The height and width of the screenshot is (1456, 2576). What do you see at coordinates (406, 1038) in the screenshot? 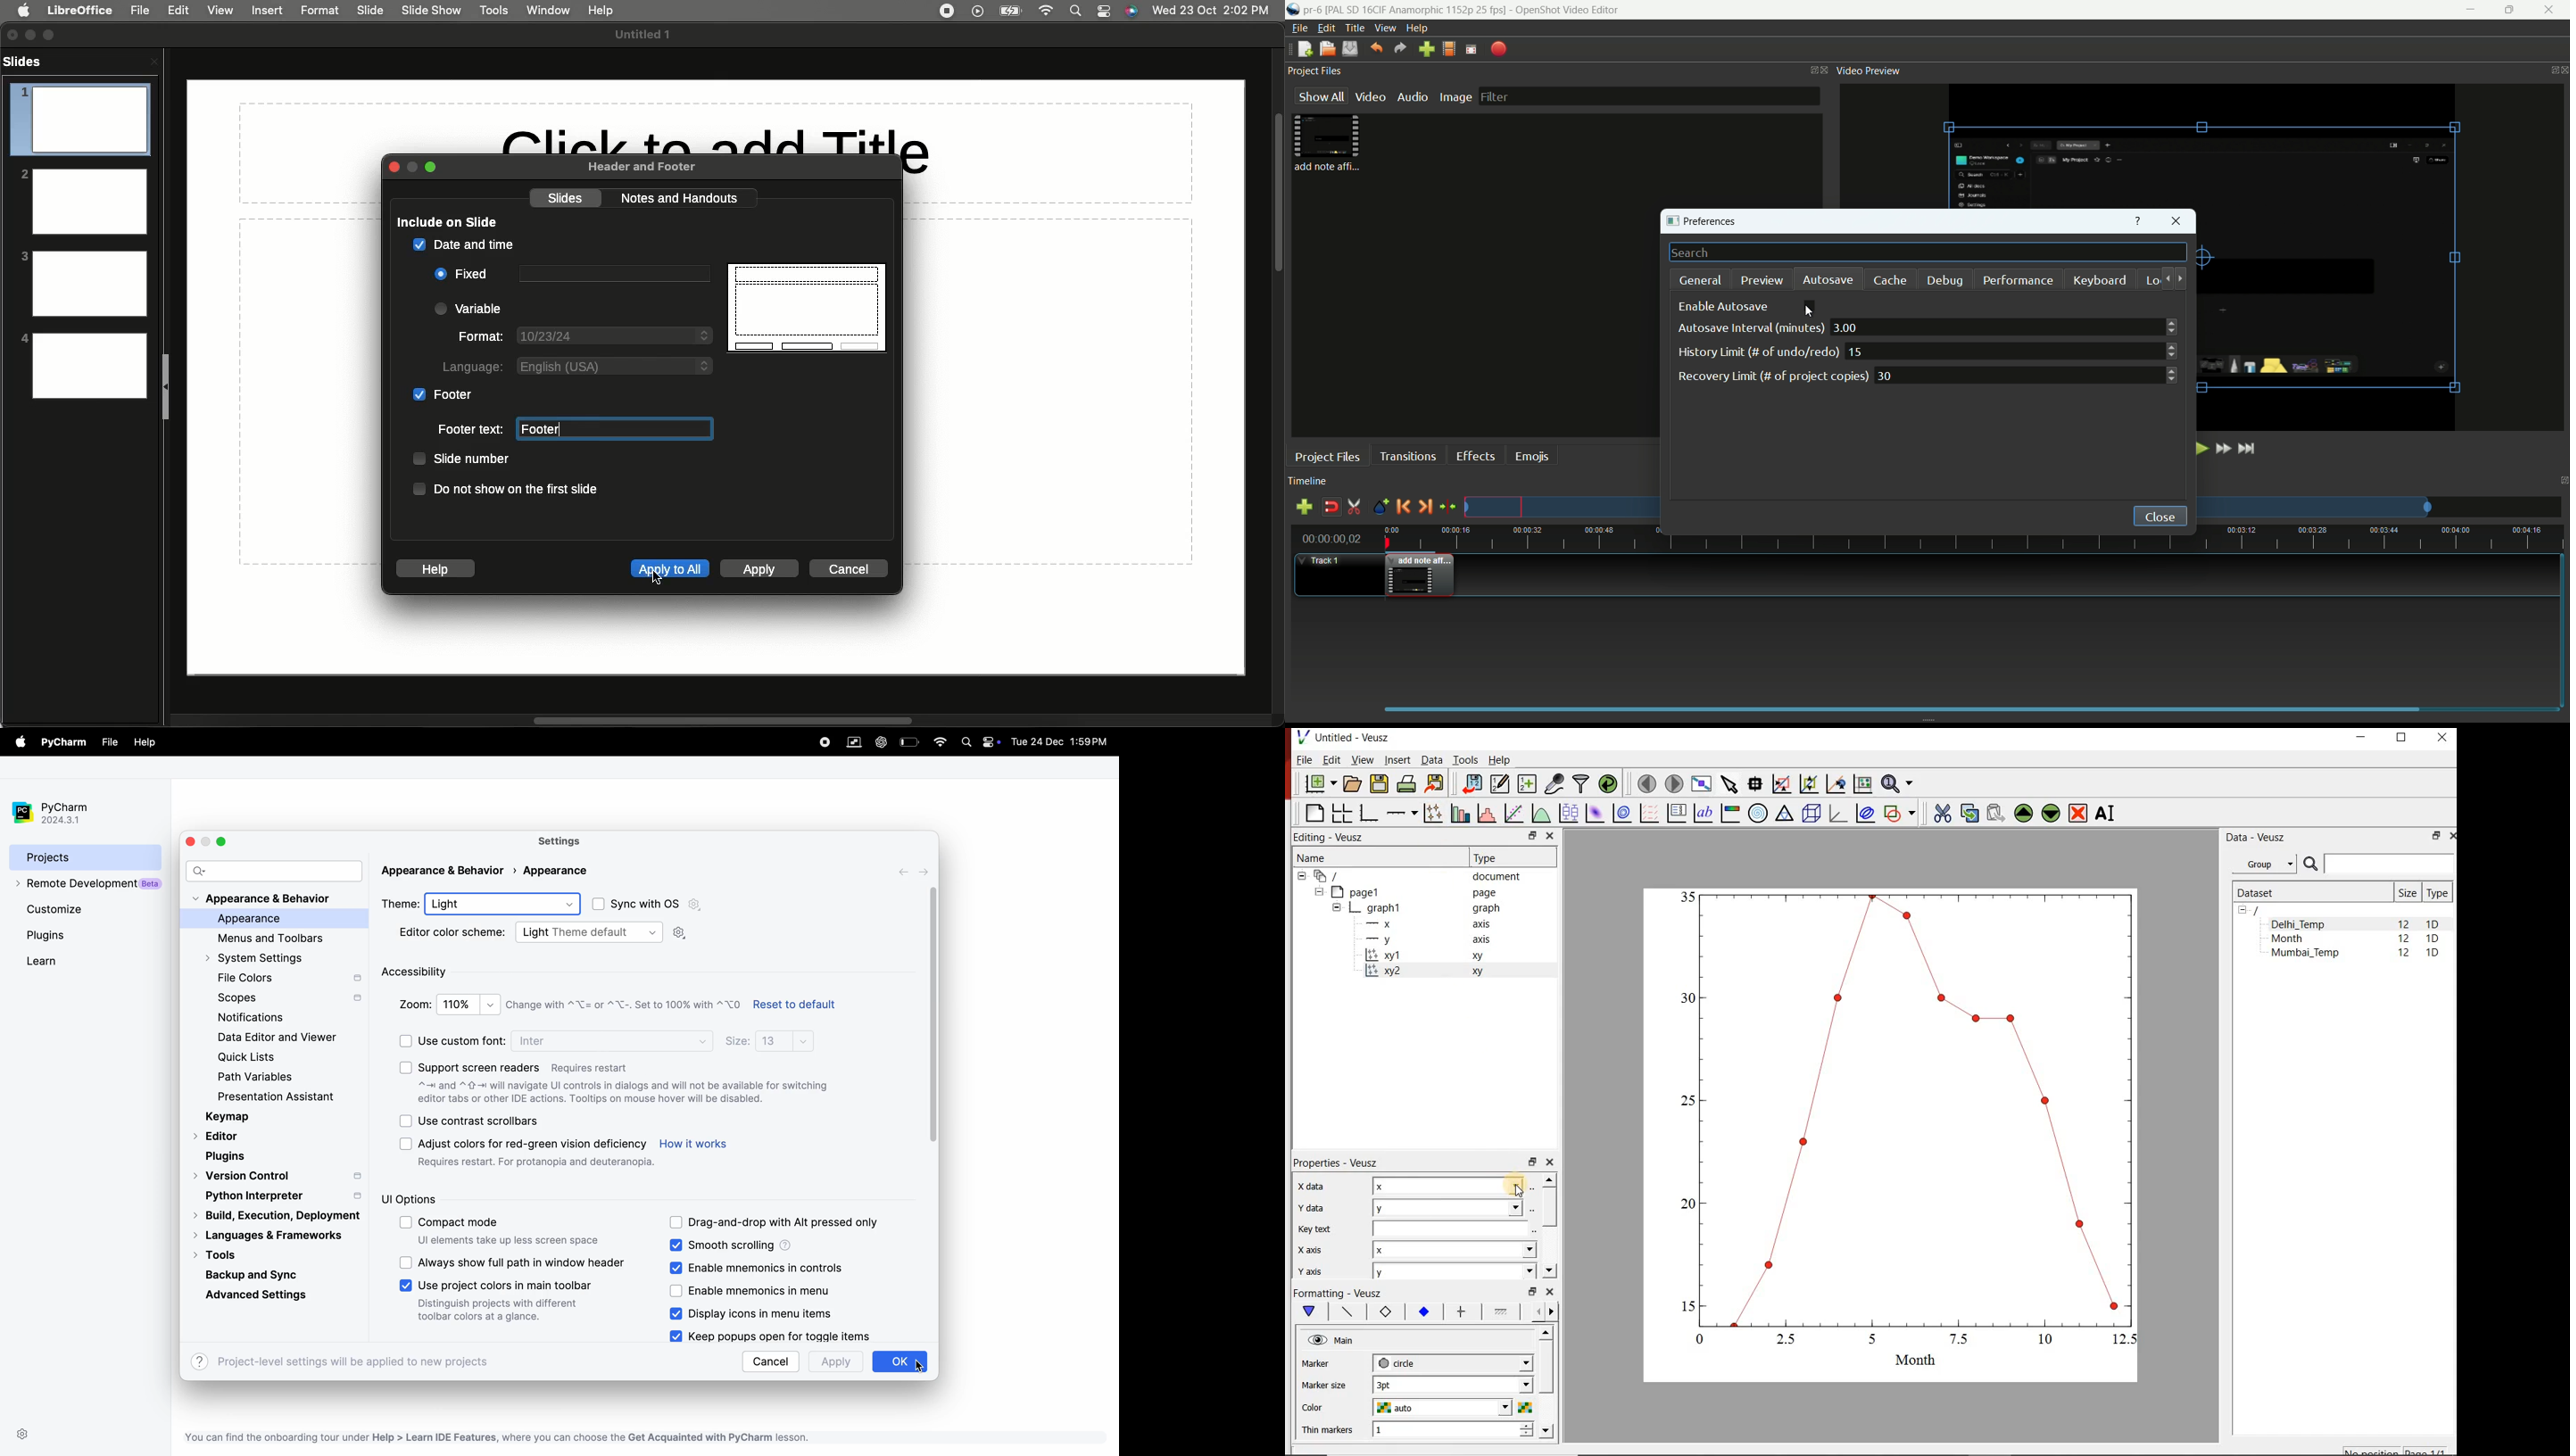
I see `check boxes` at bounding box center [406, 1038].